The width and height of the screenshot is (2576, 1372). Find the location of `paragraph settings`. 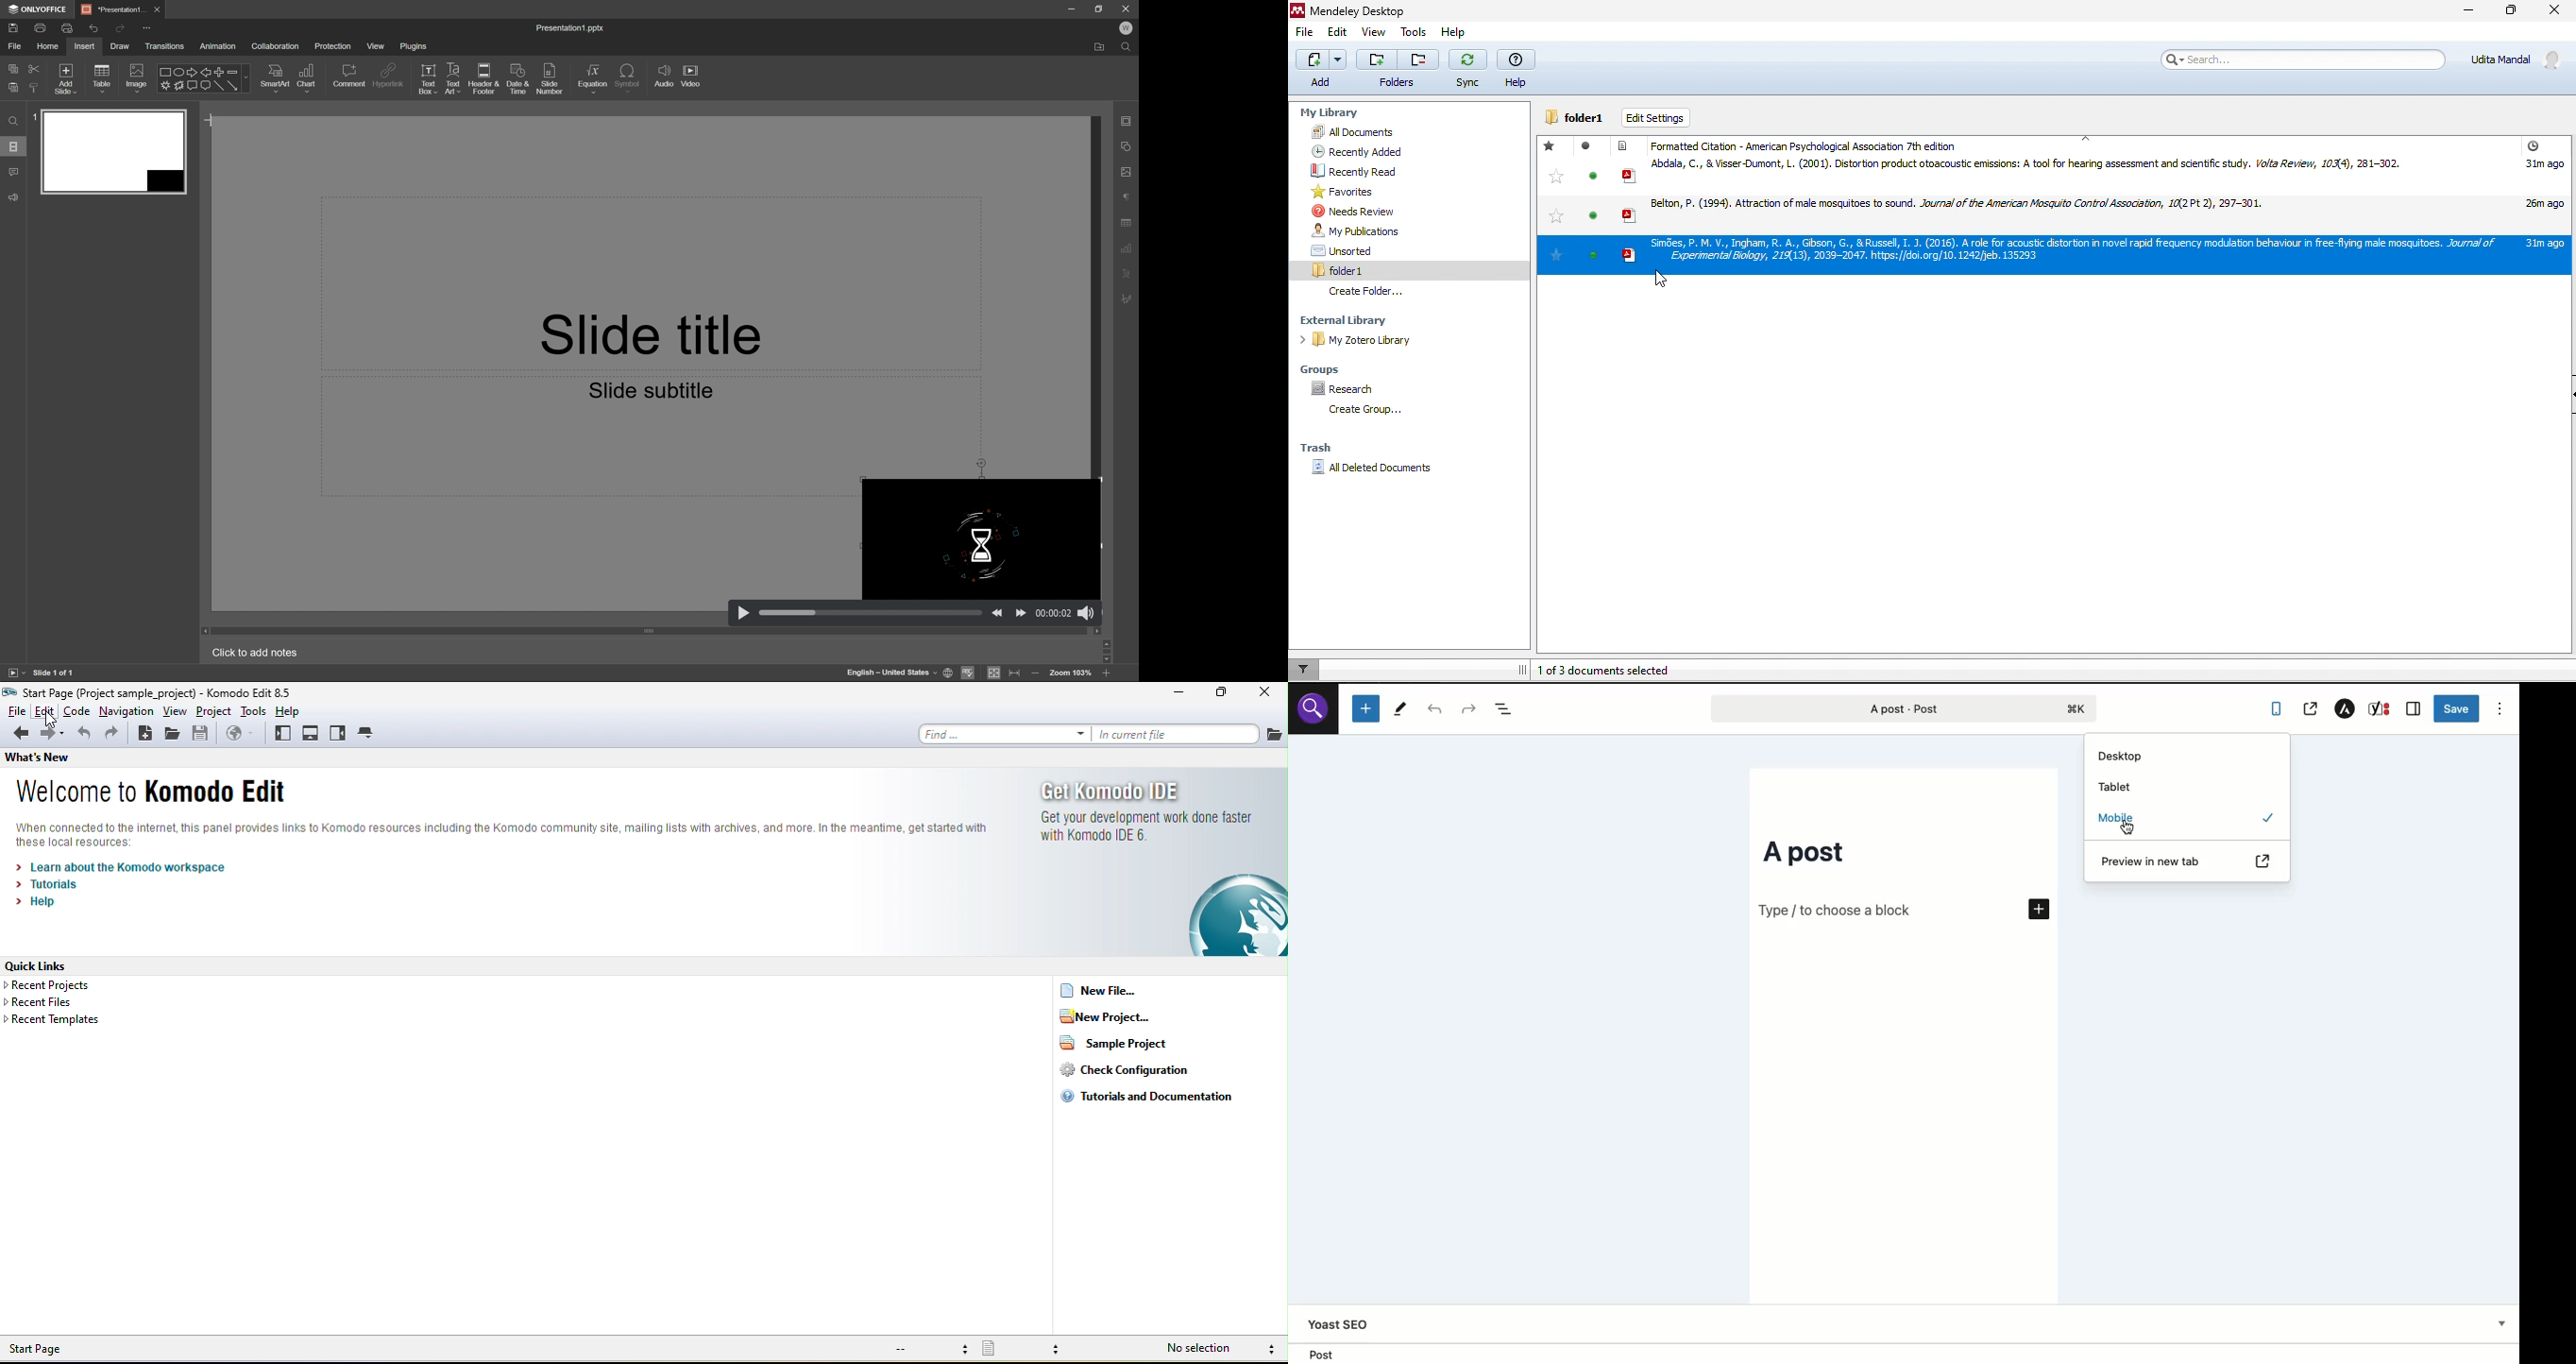

paragraph settings is located at coordinates (1127, 194).